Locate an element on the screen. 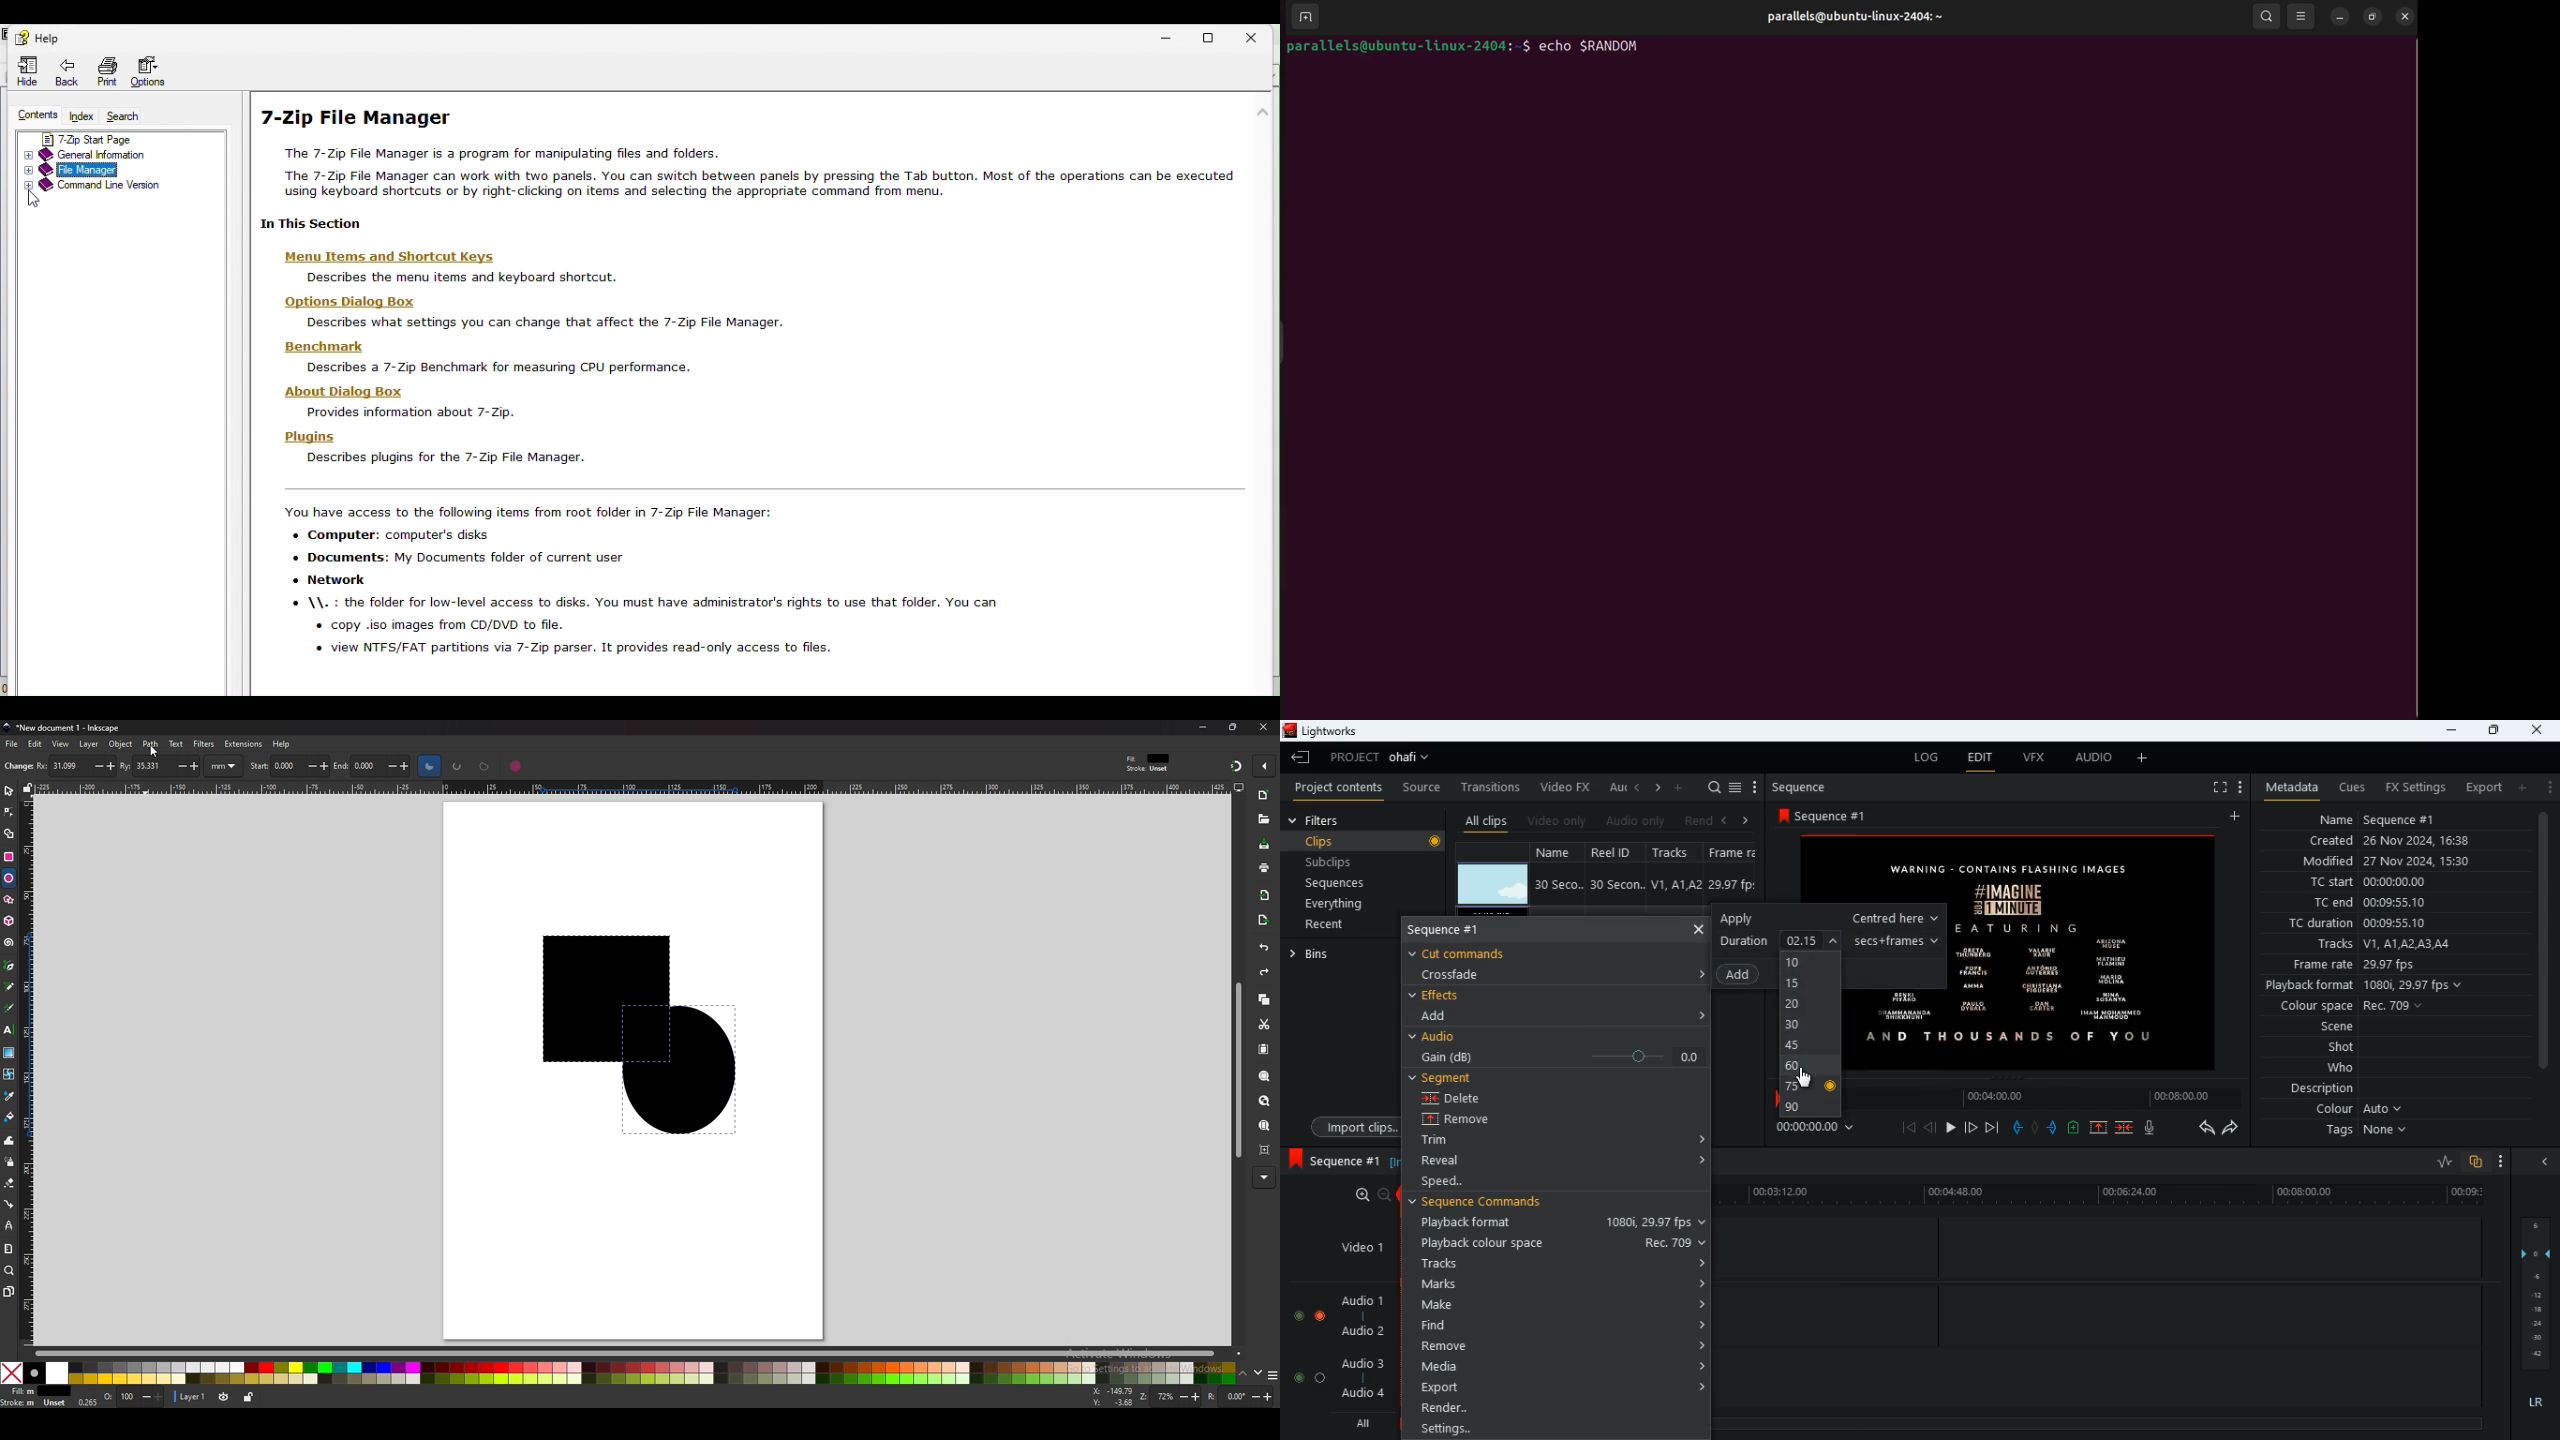 The height and width of the screenshot is (1456, 2576). new is located at coordinates (1264, 795).